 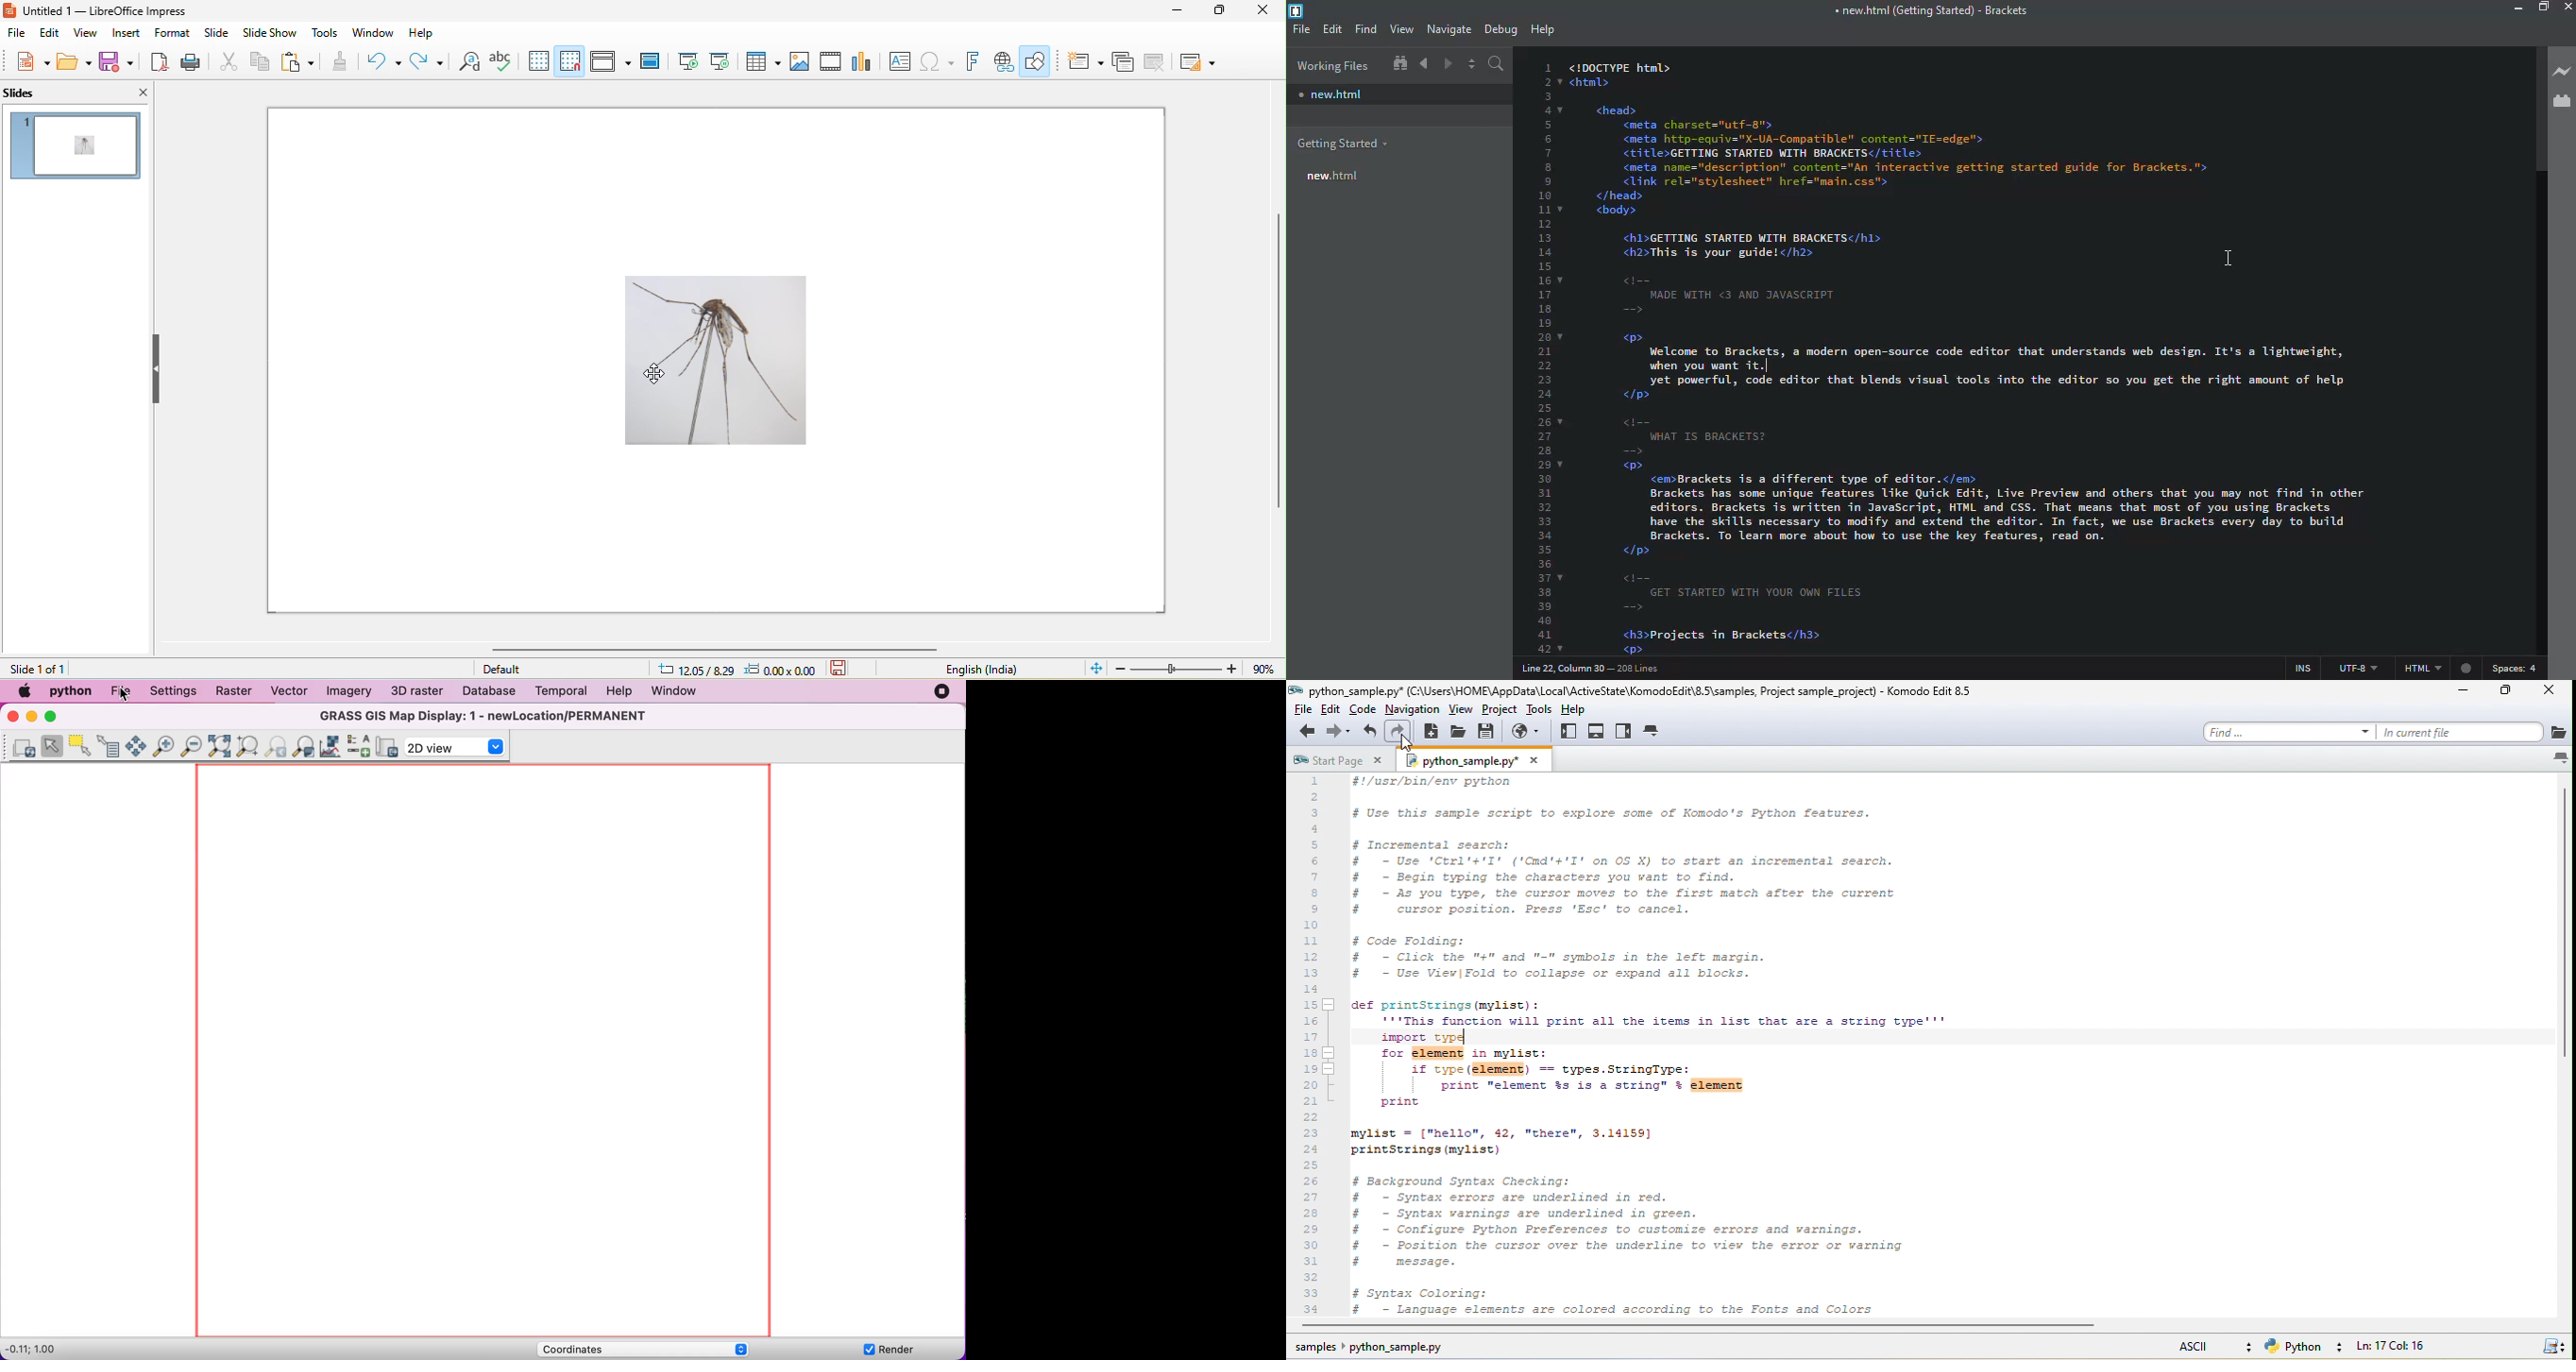 I want to click on cursor, so click(x=659, y=378).